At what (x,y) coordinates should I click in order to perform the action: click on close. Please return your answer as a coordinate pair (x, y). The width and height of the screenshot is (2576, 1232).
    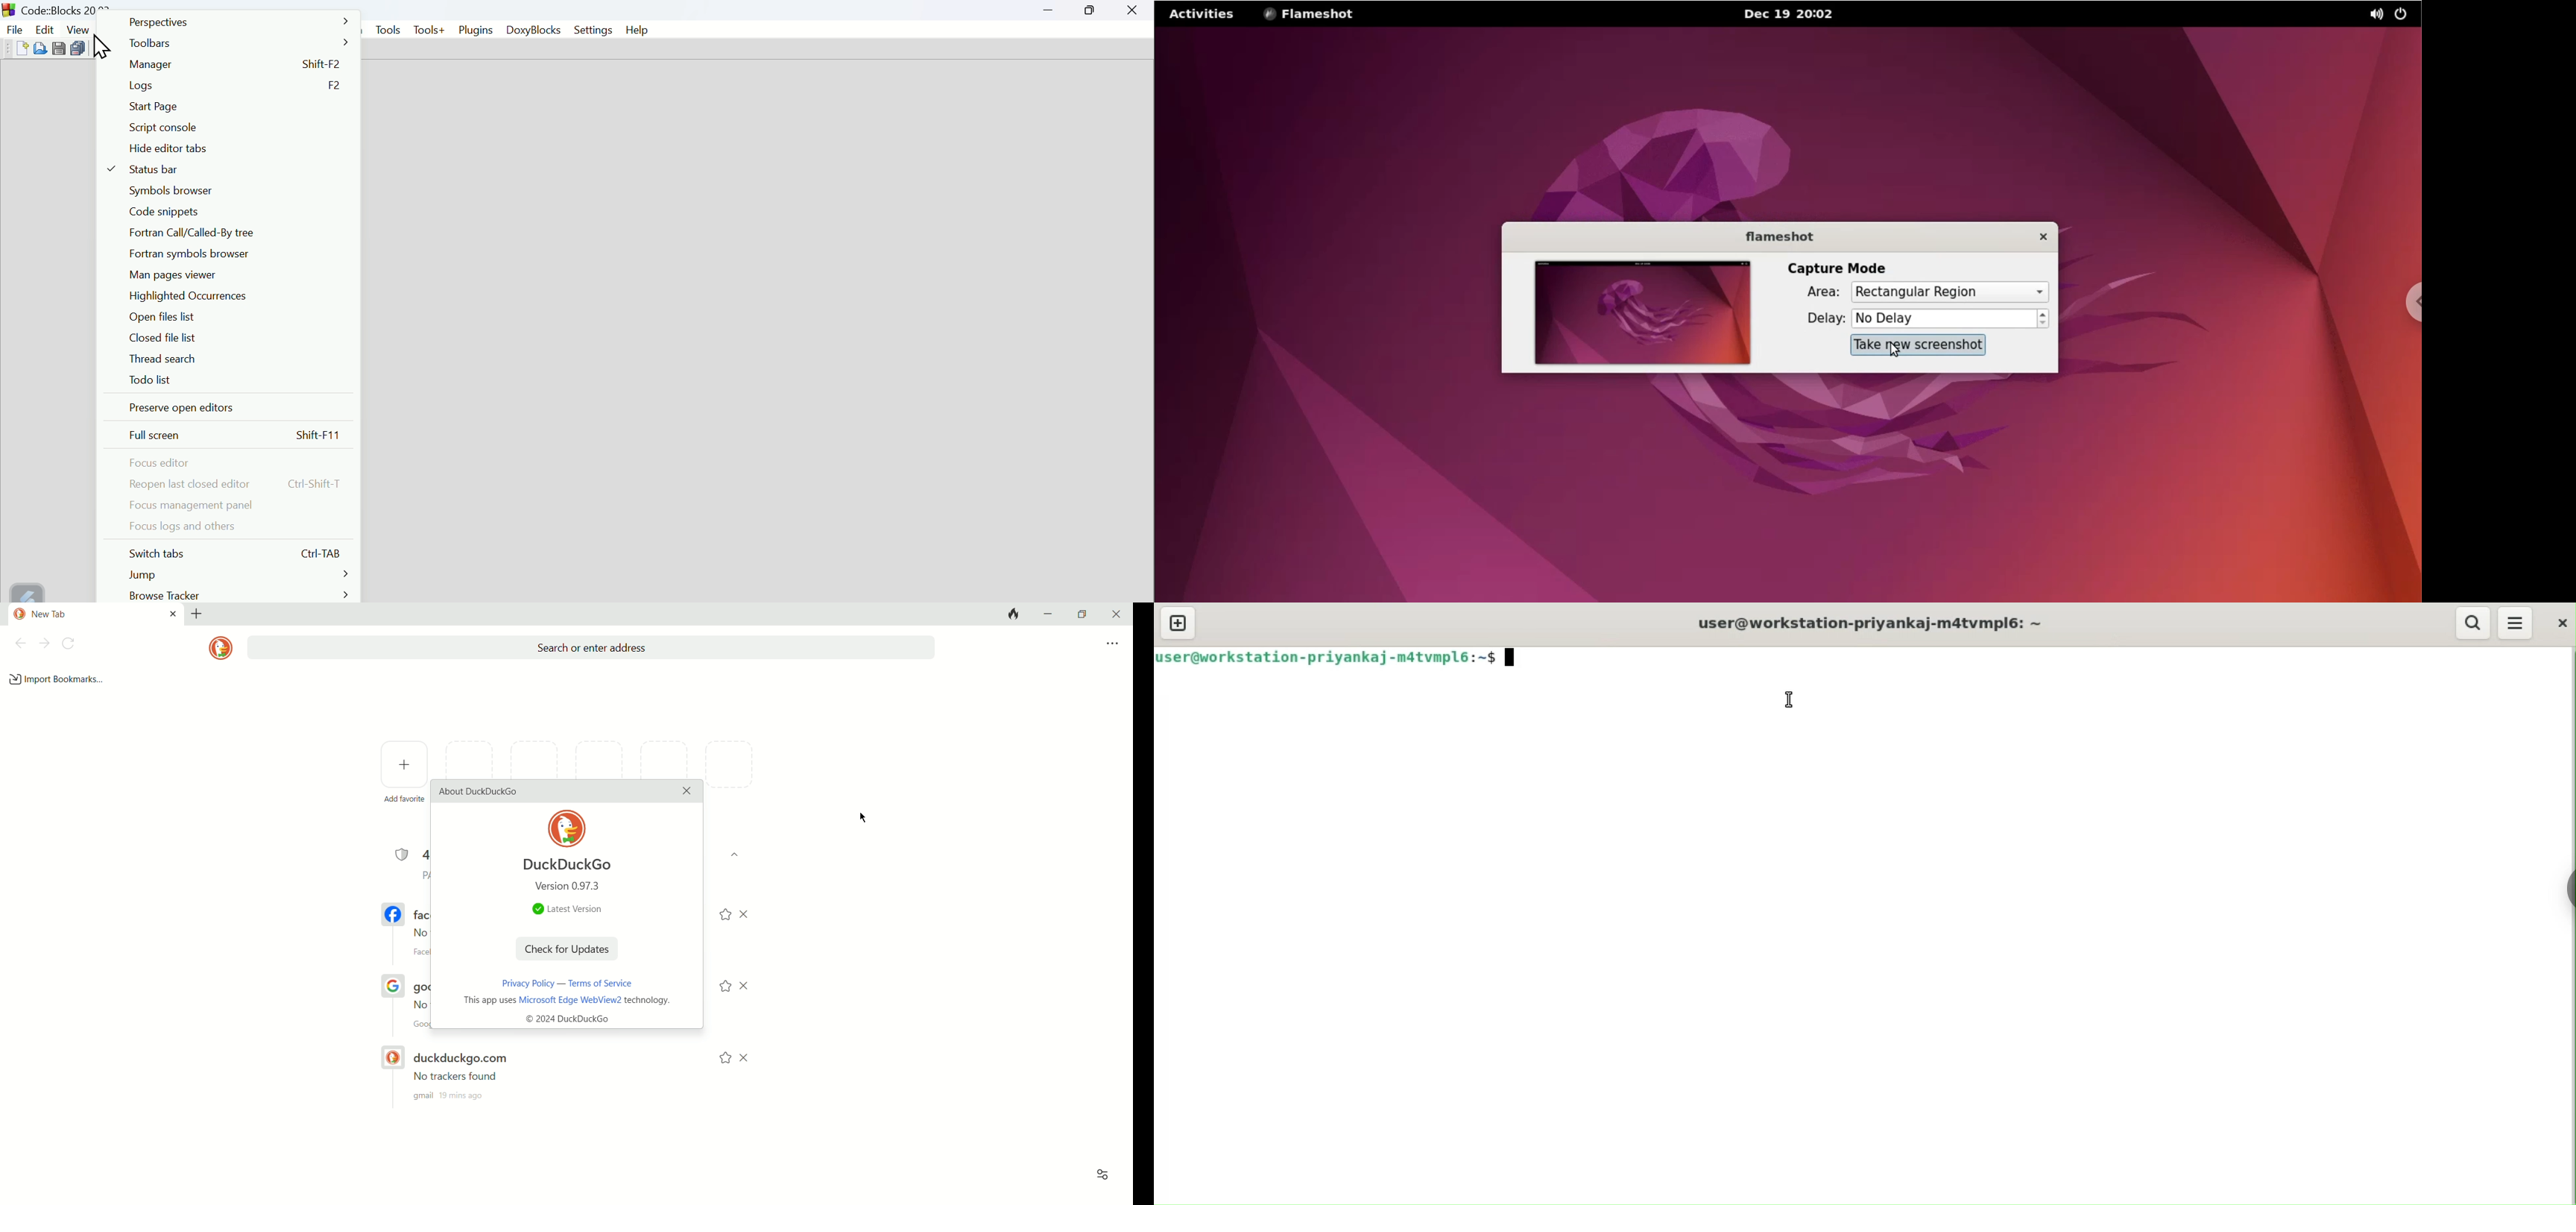
    Looking at the image, I should click on (1117, 613).